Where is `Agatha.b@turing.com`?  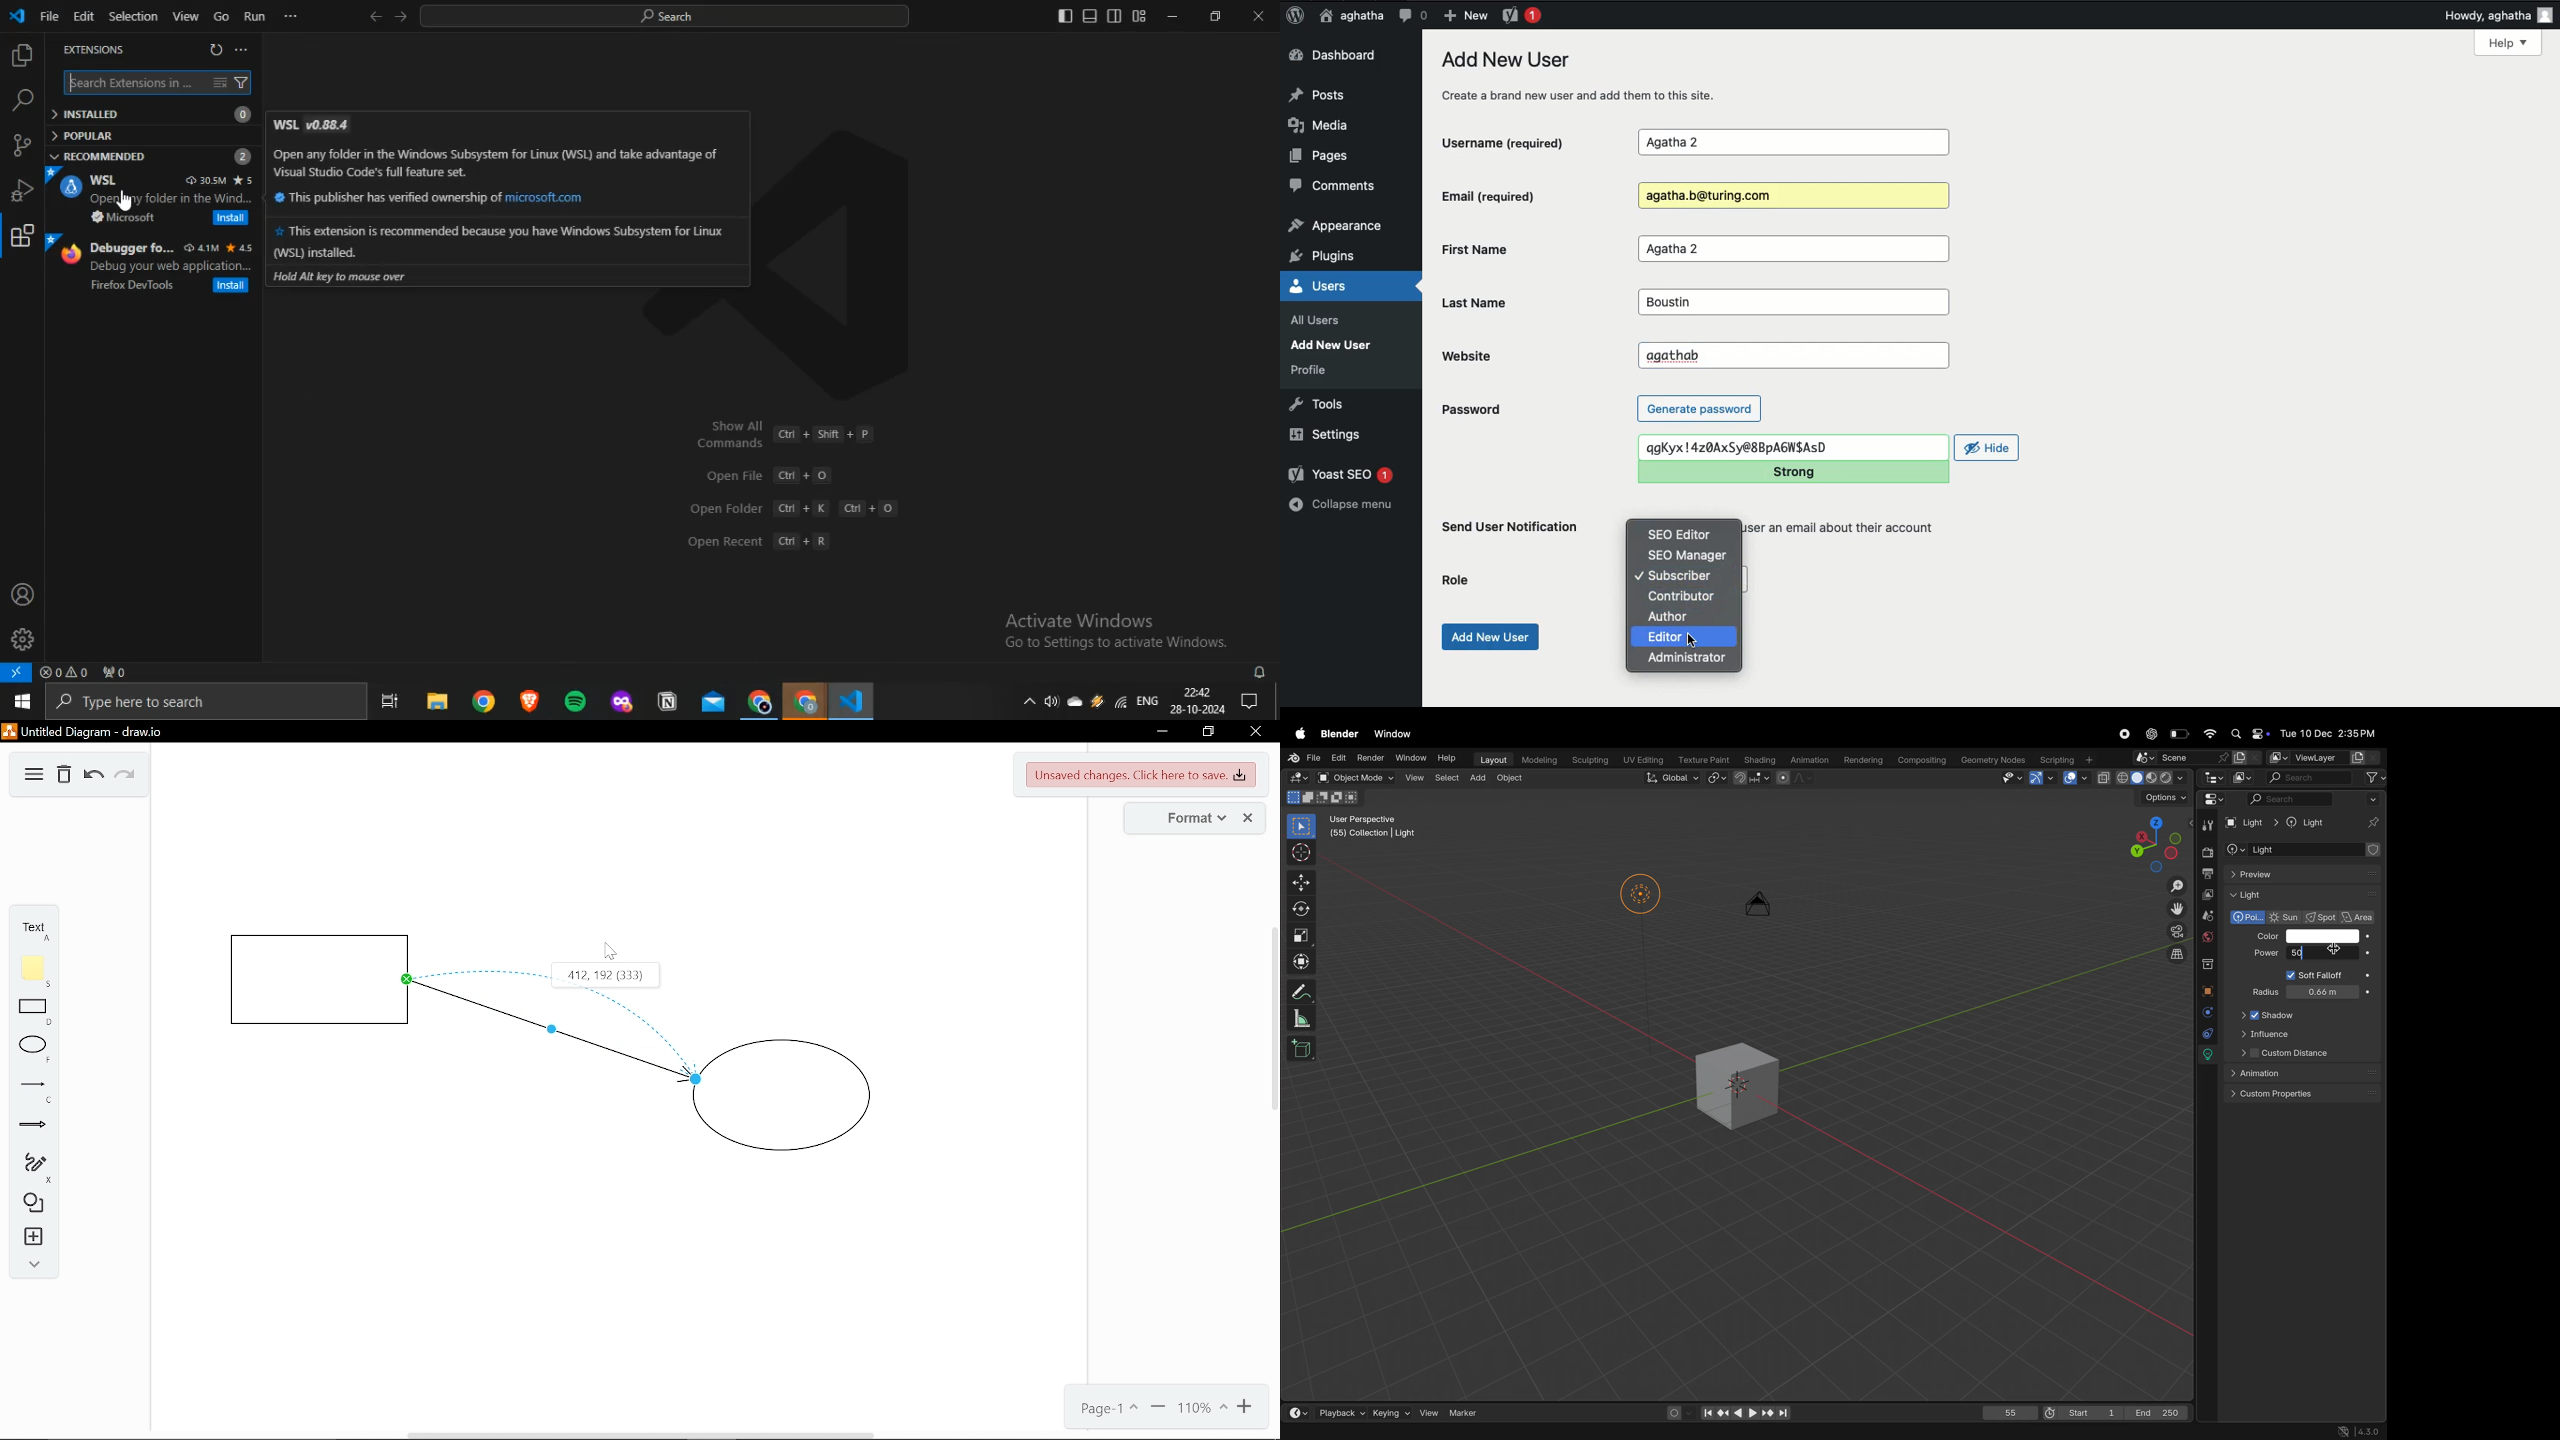
Agatha.b@turing.com is located at coordinates (1790, 196).